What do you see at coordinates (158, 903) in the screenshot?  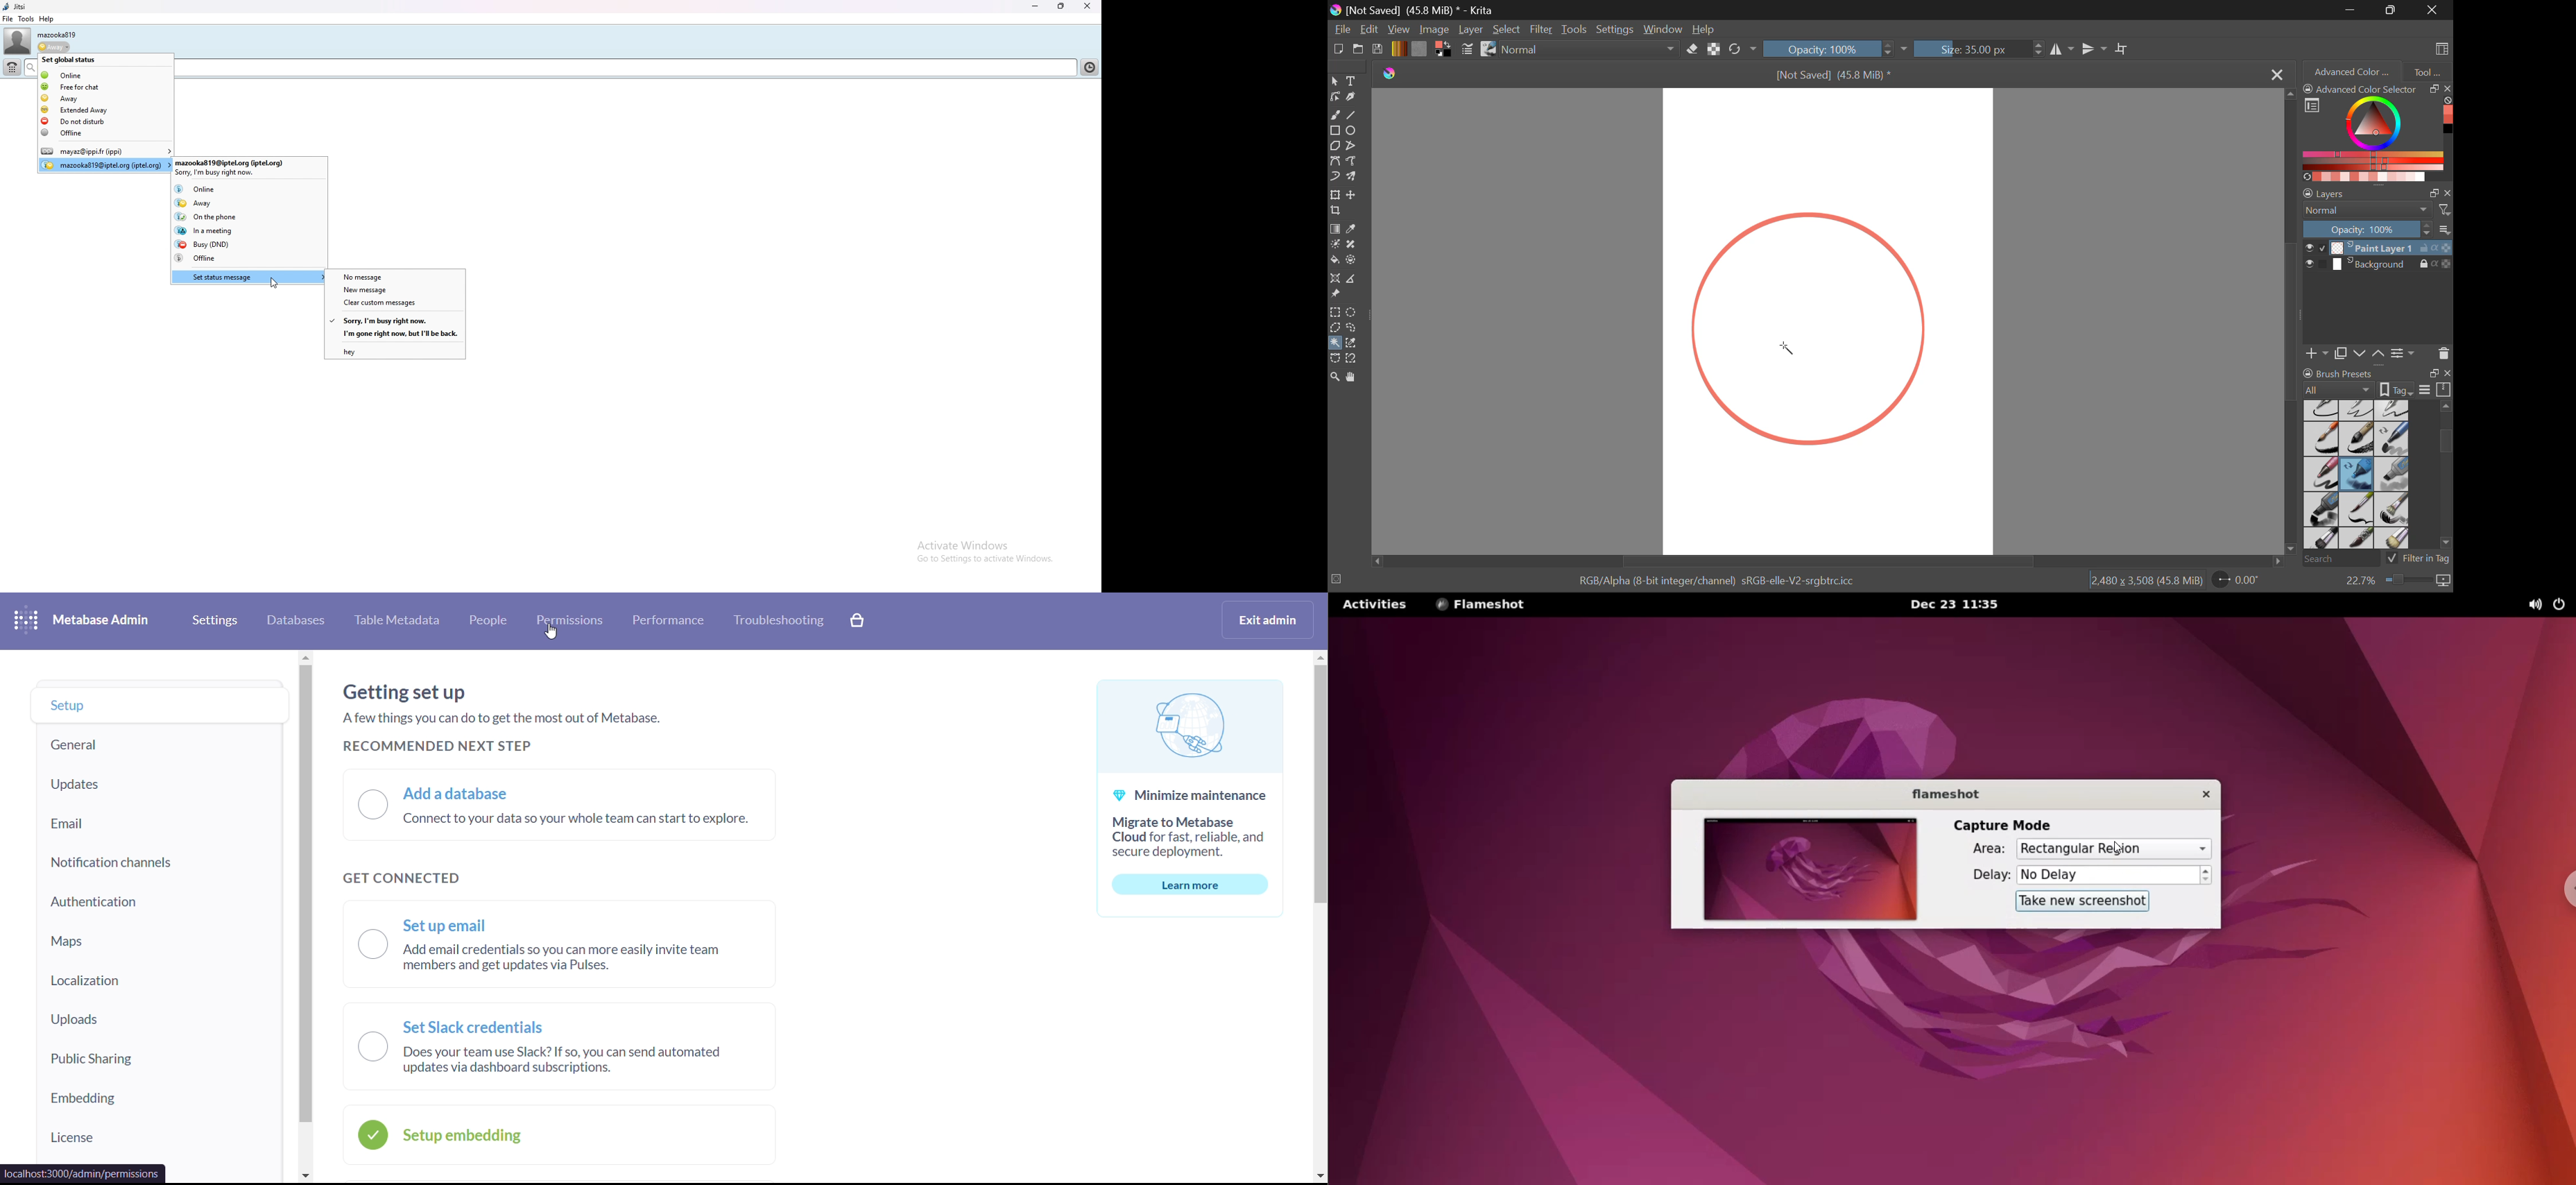 I see `authentication` at bounding box center [158, 903].